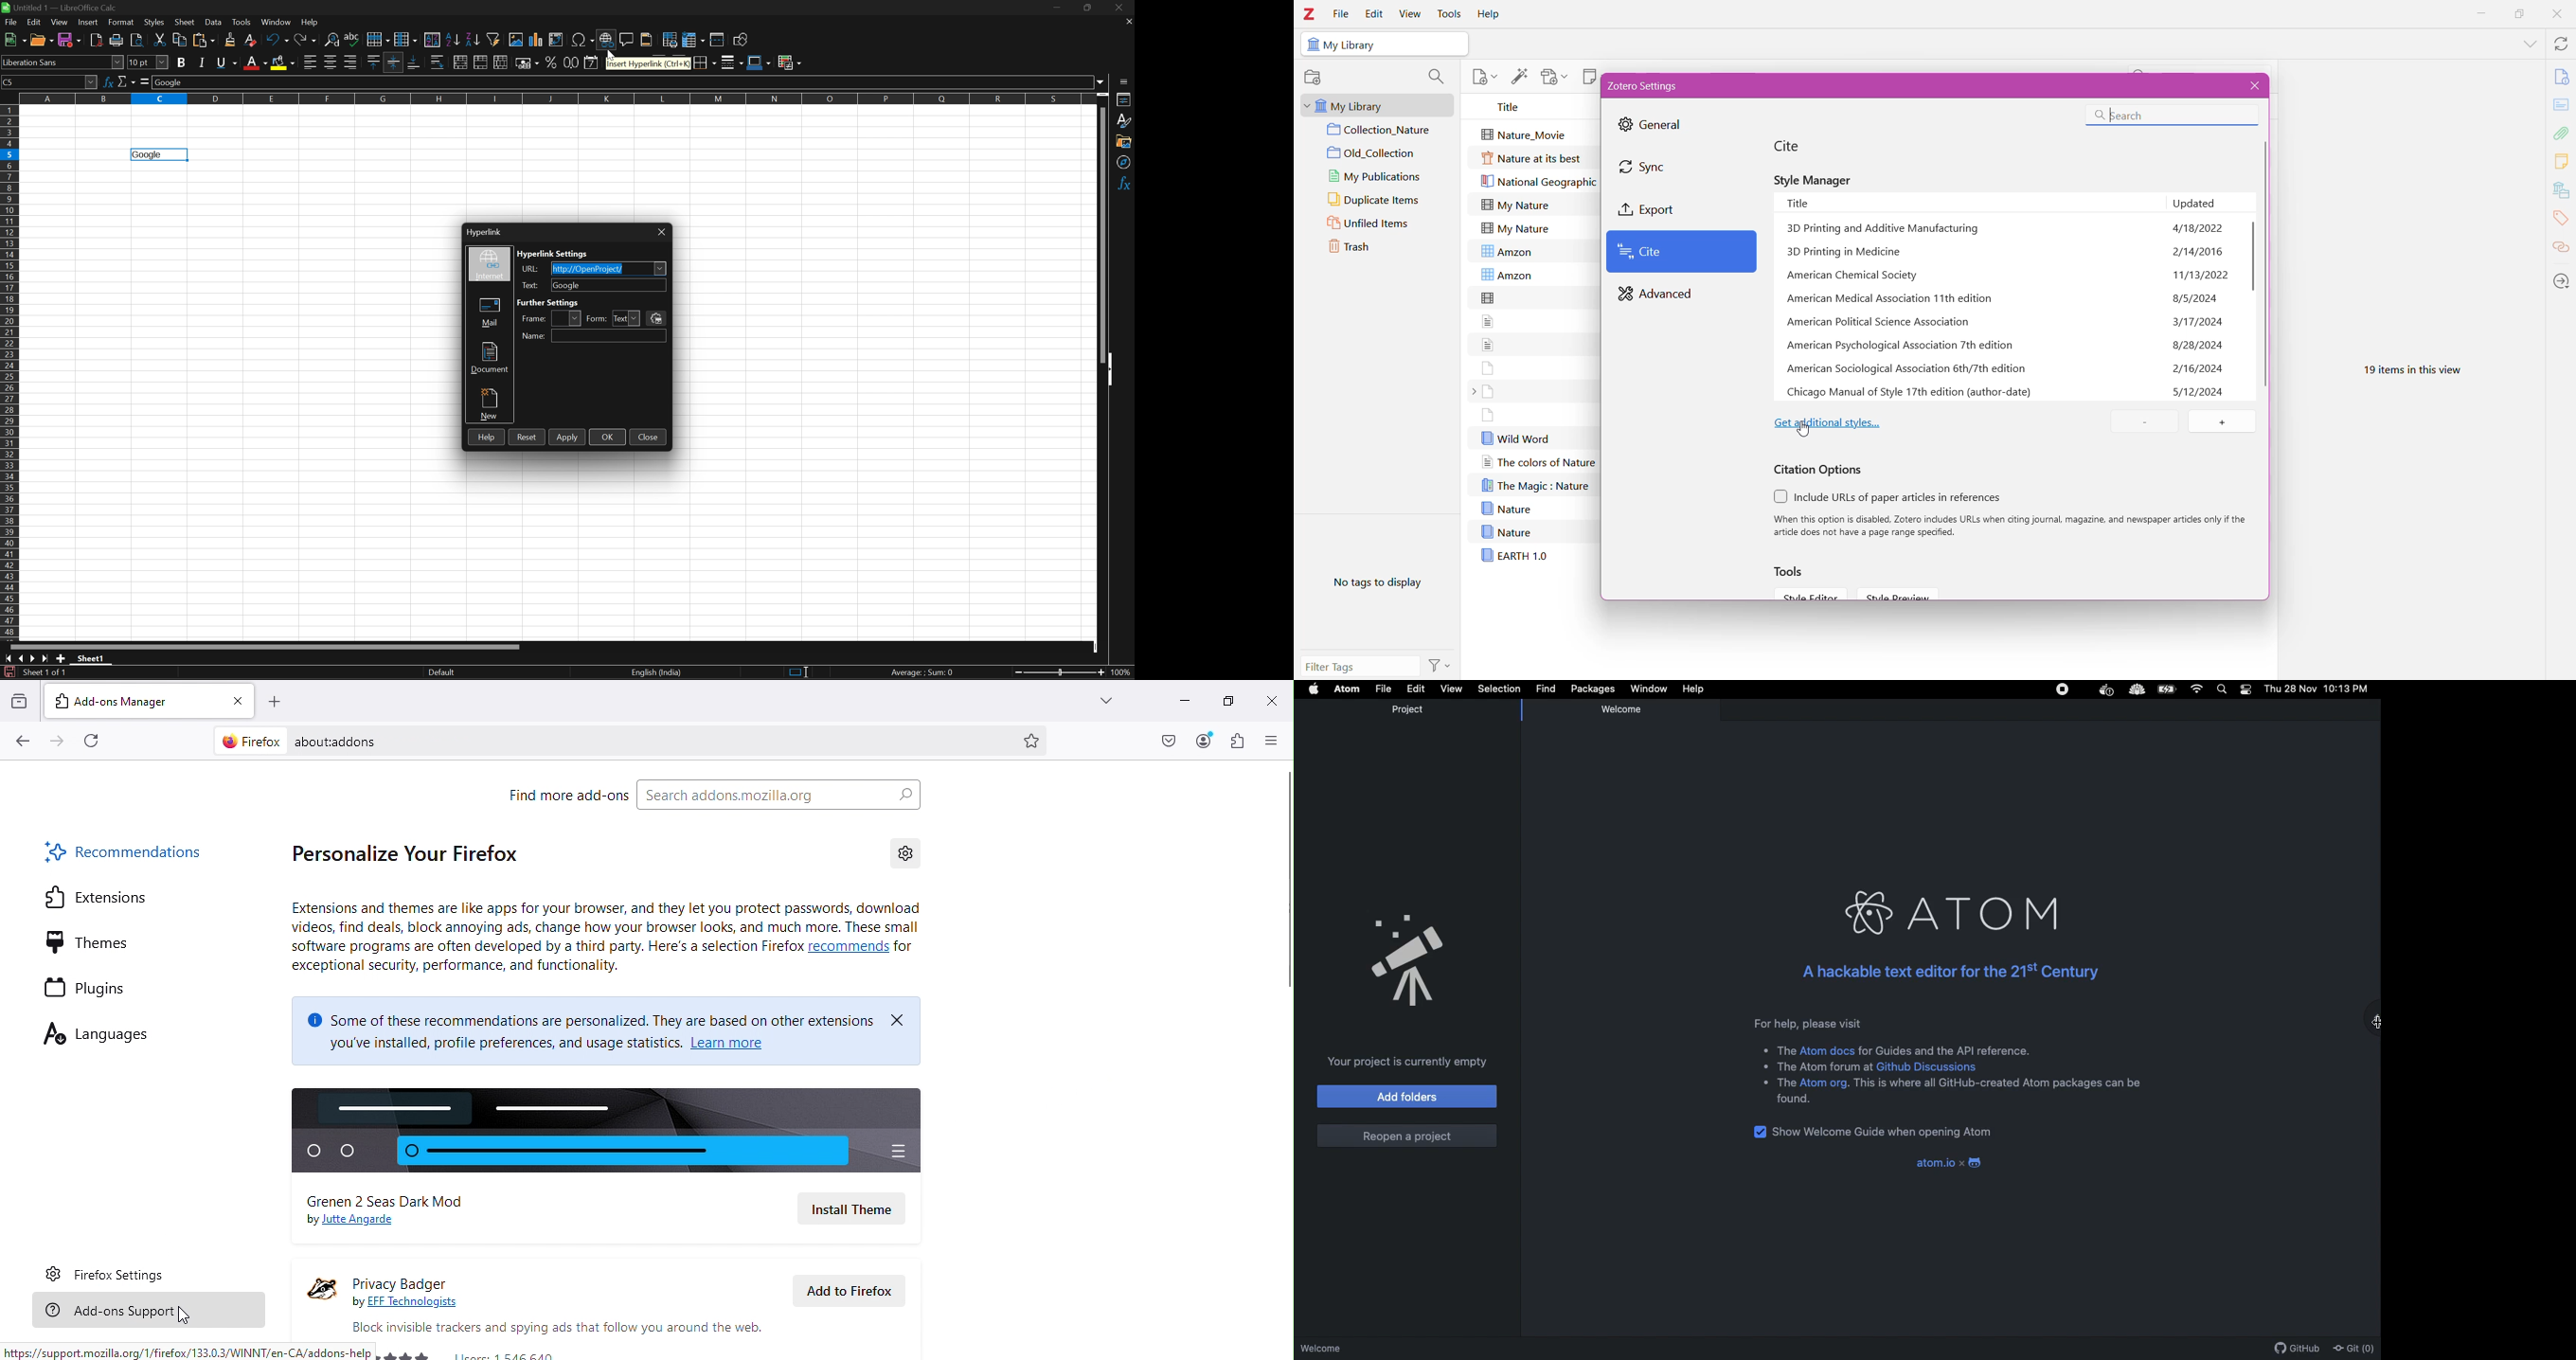 The width and height of the screenshot is (2576, 1372). I want to click on Default, so click(440, 672).